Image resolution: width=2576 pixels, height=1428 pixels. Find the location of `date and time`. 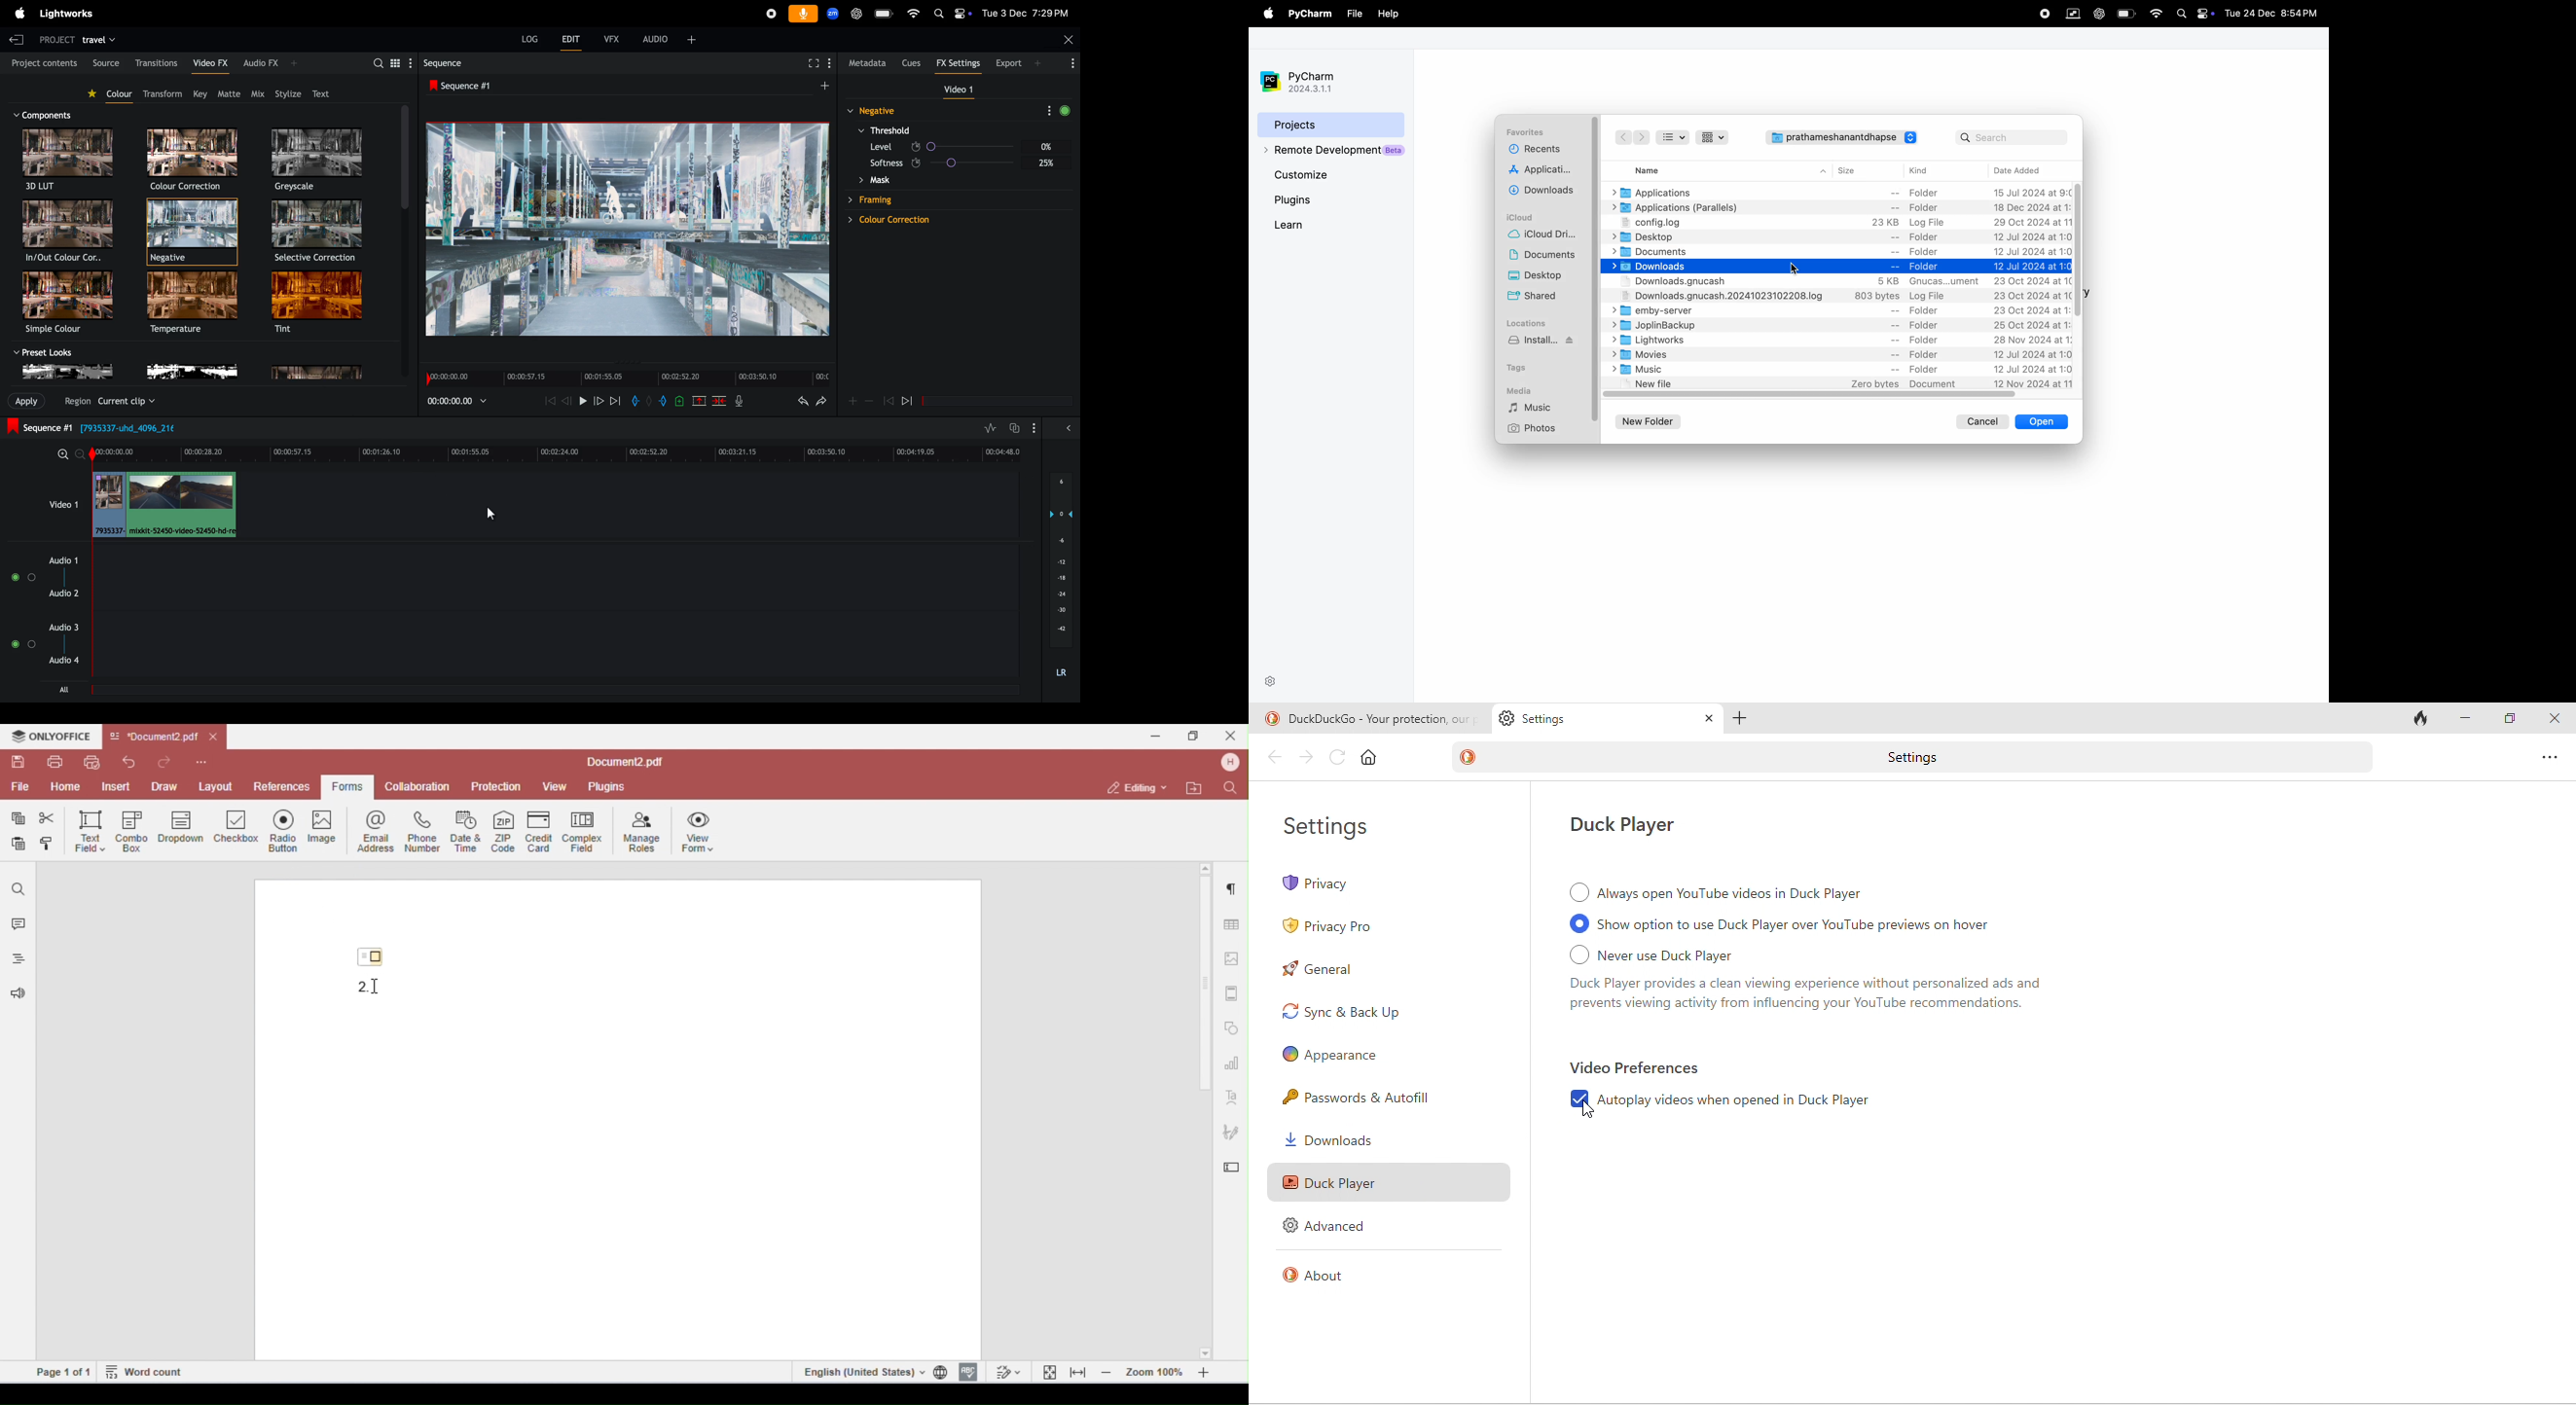

date and time is located at coordinates (467, 831).